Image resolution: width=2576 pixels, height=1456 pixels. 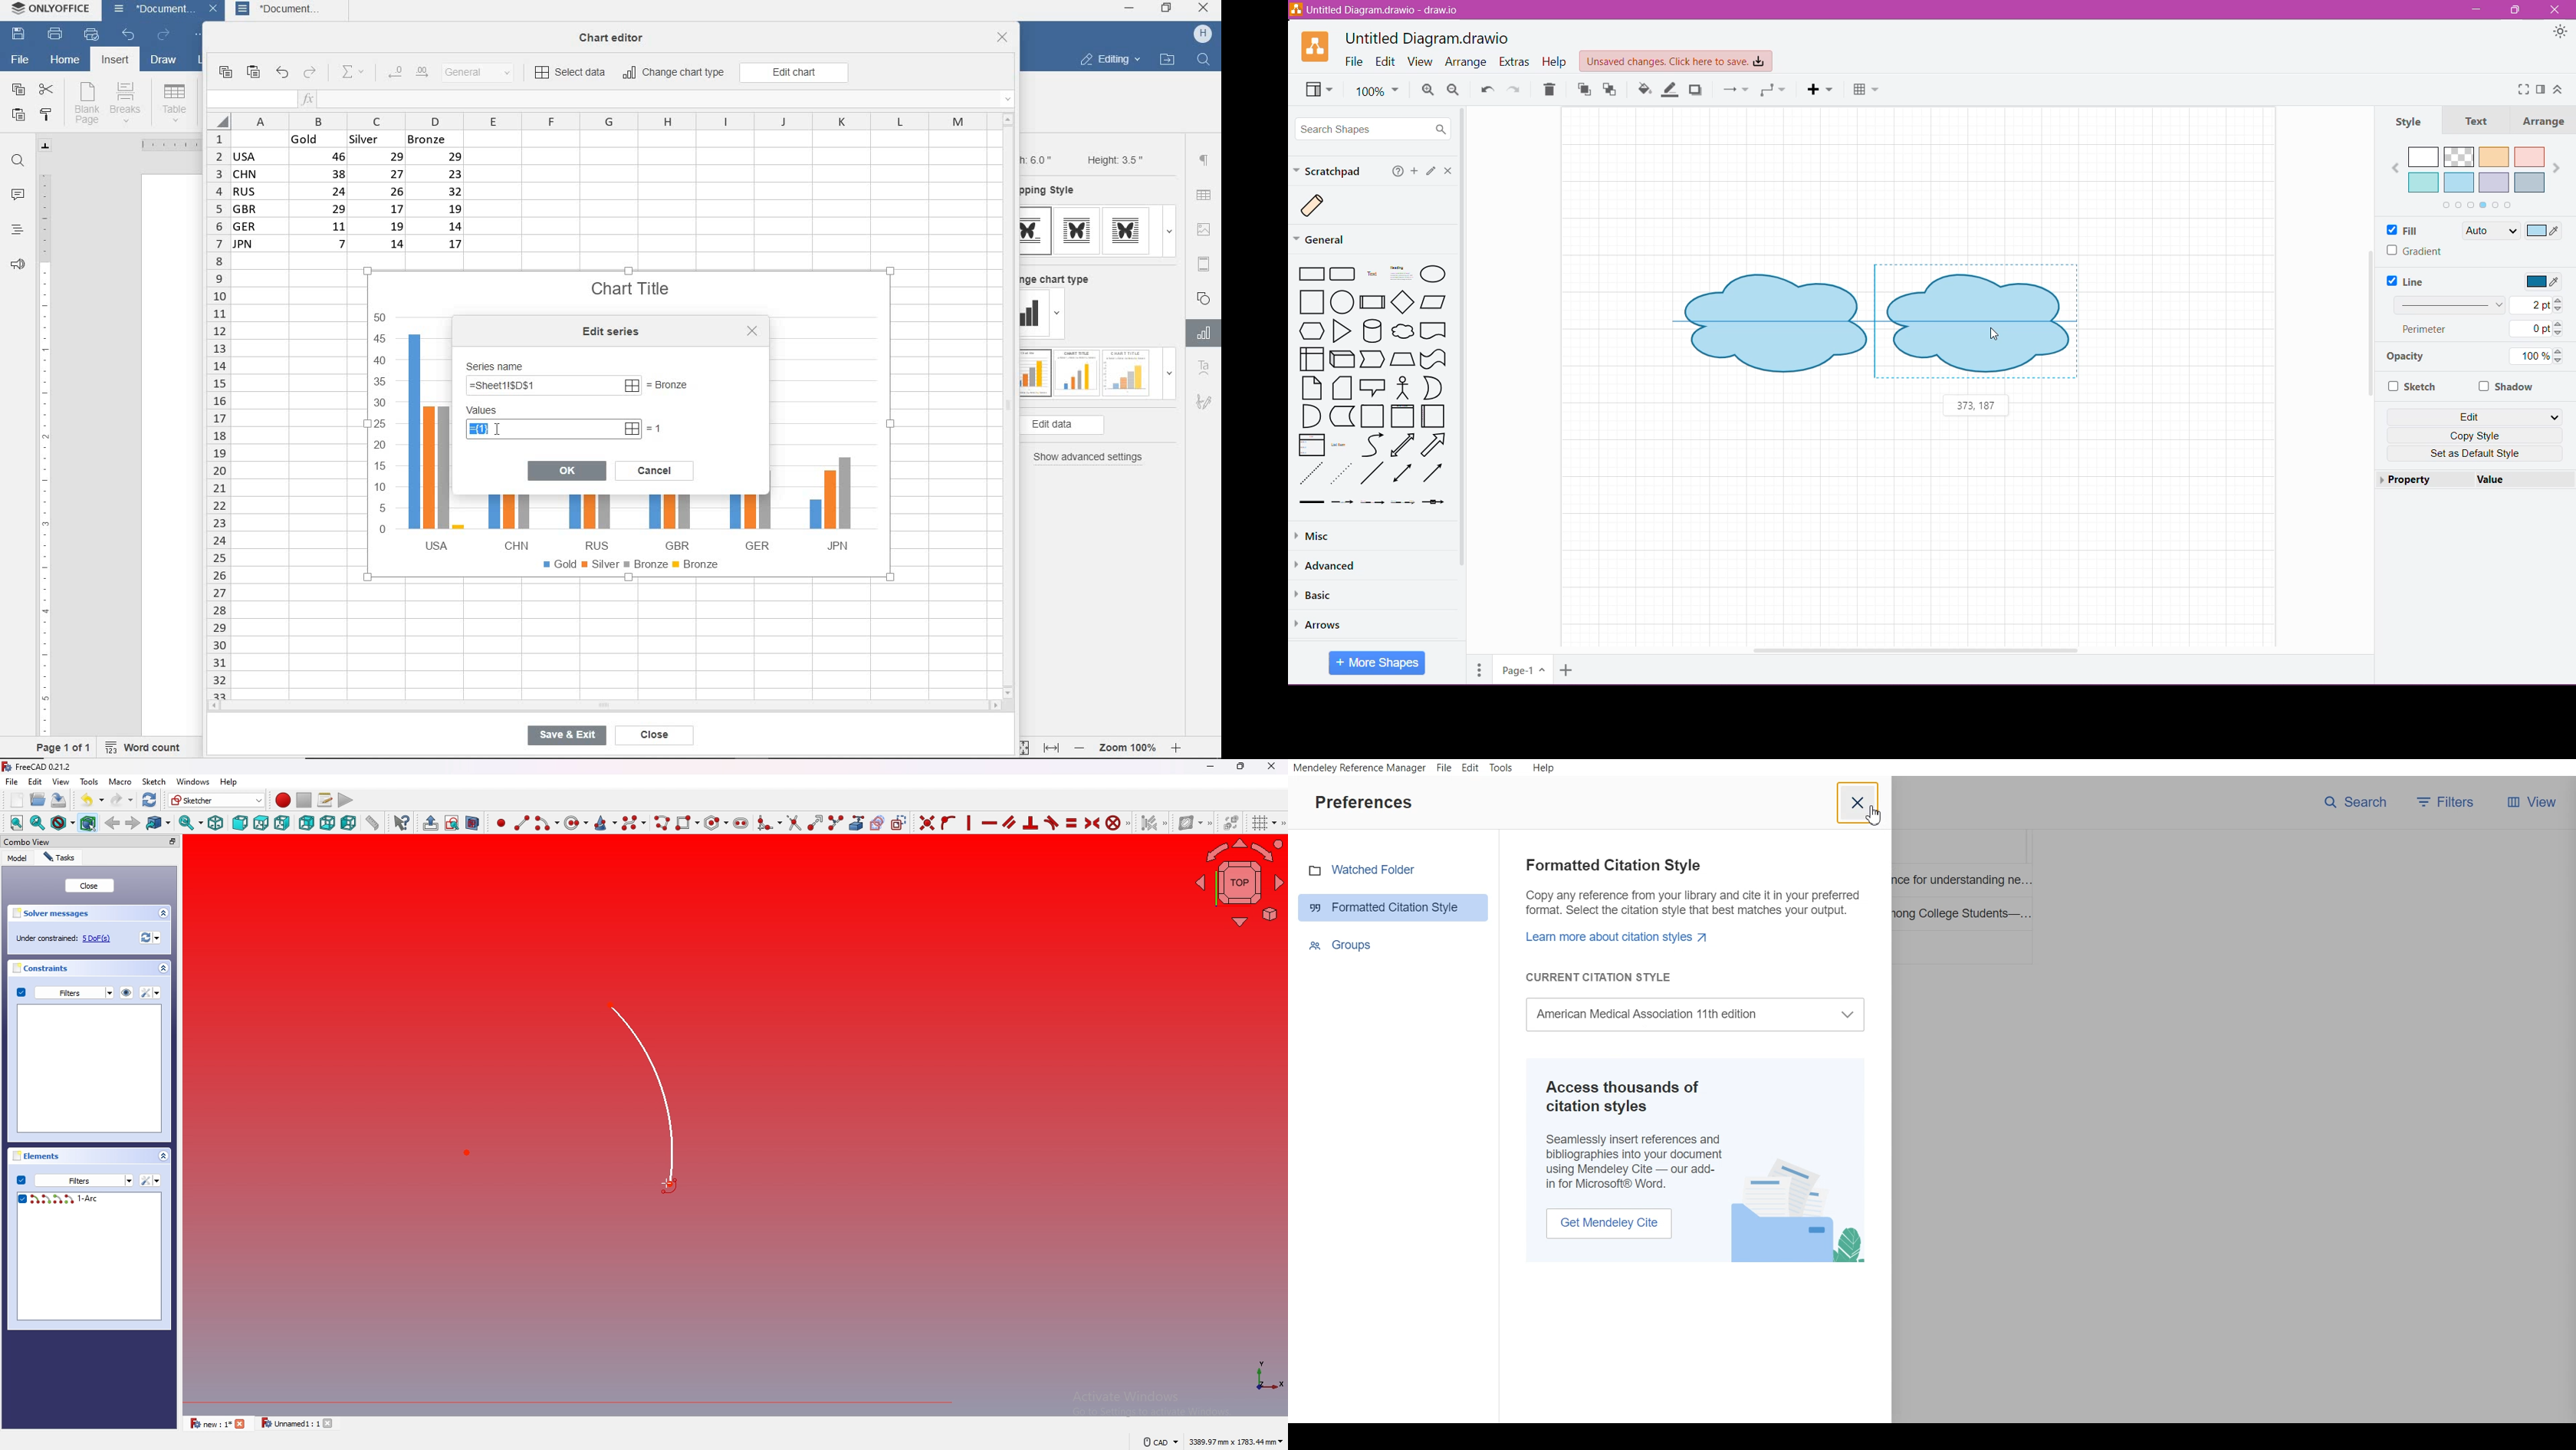 I want to click on Set Line Width 2 pt, so click(x=2480, y=306).